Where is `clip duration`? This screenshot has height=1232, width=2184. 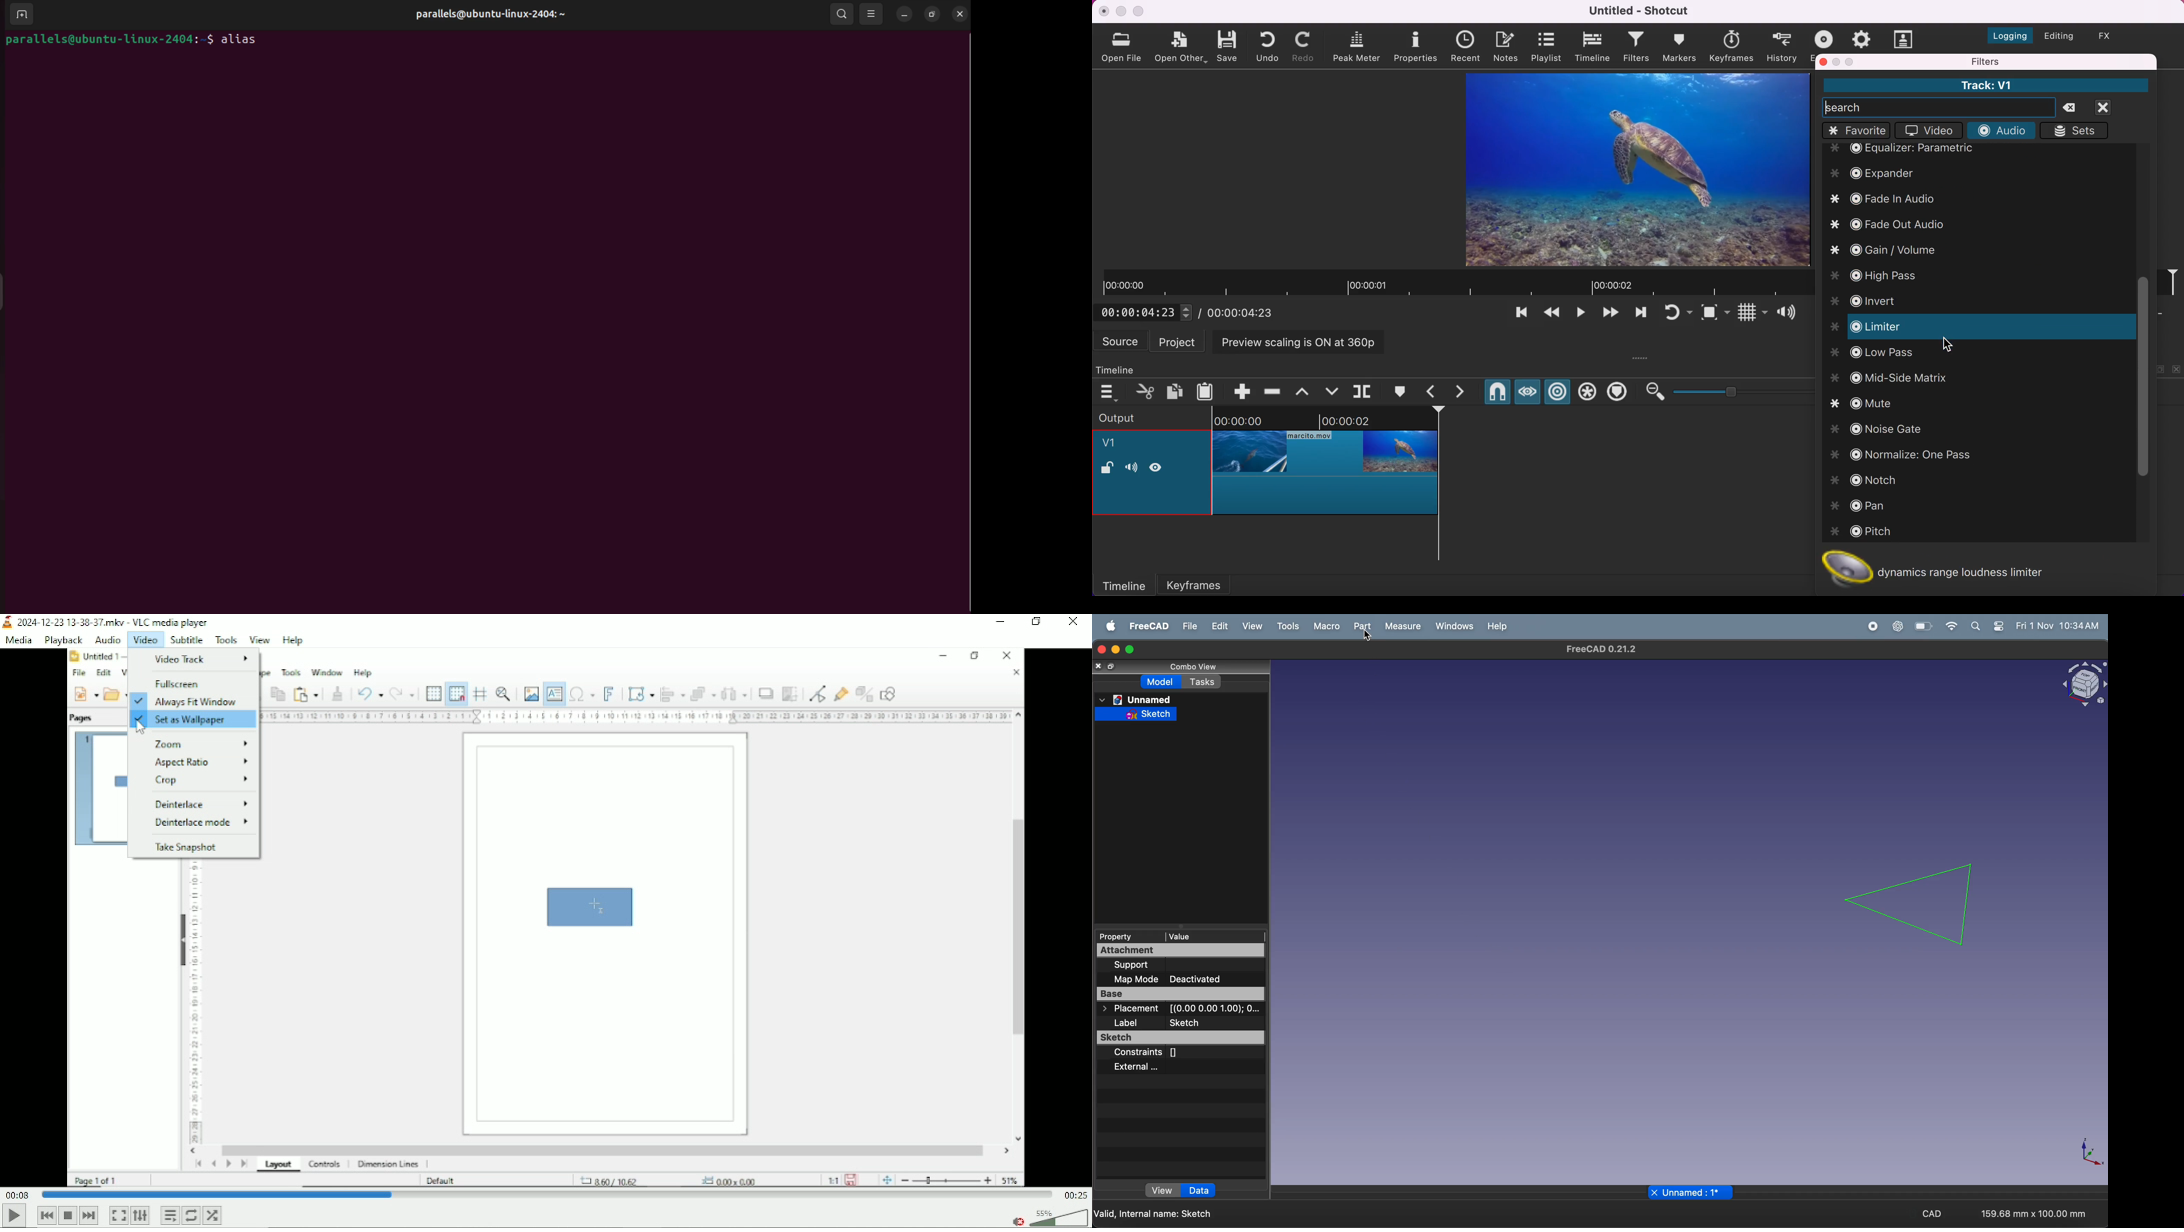 clip duration is located at coordinates (1455, 284).